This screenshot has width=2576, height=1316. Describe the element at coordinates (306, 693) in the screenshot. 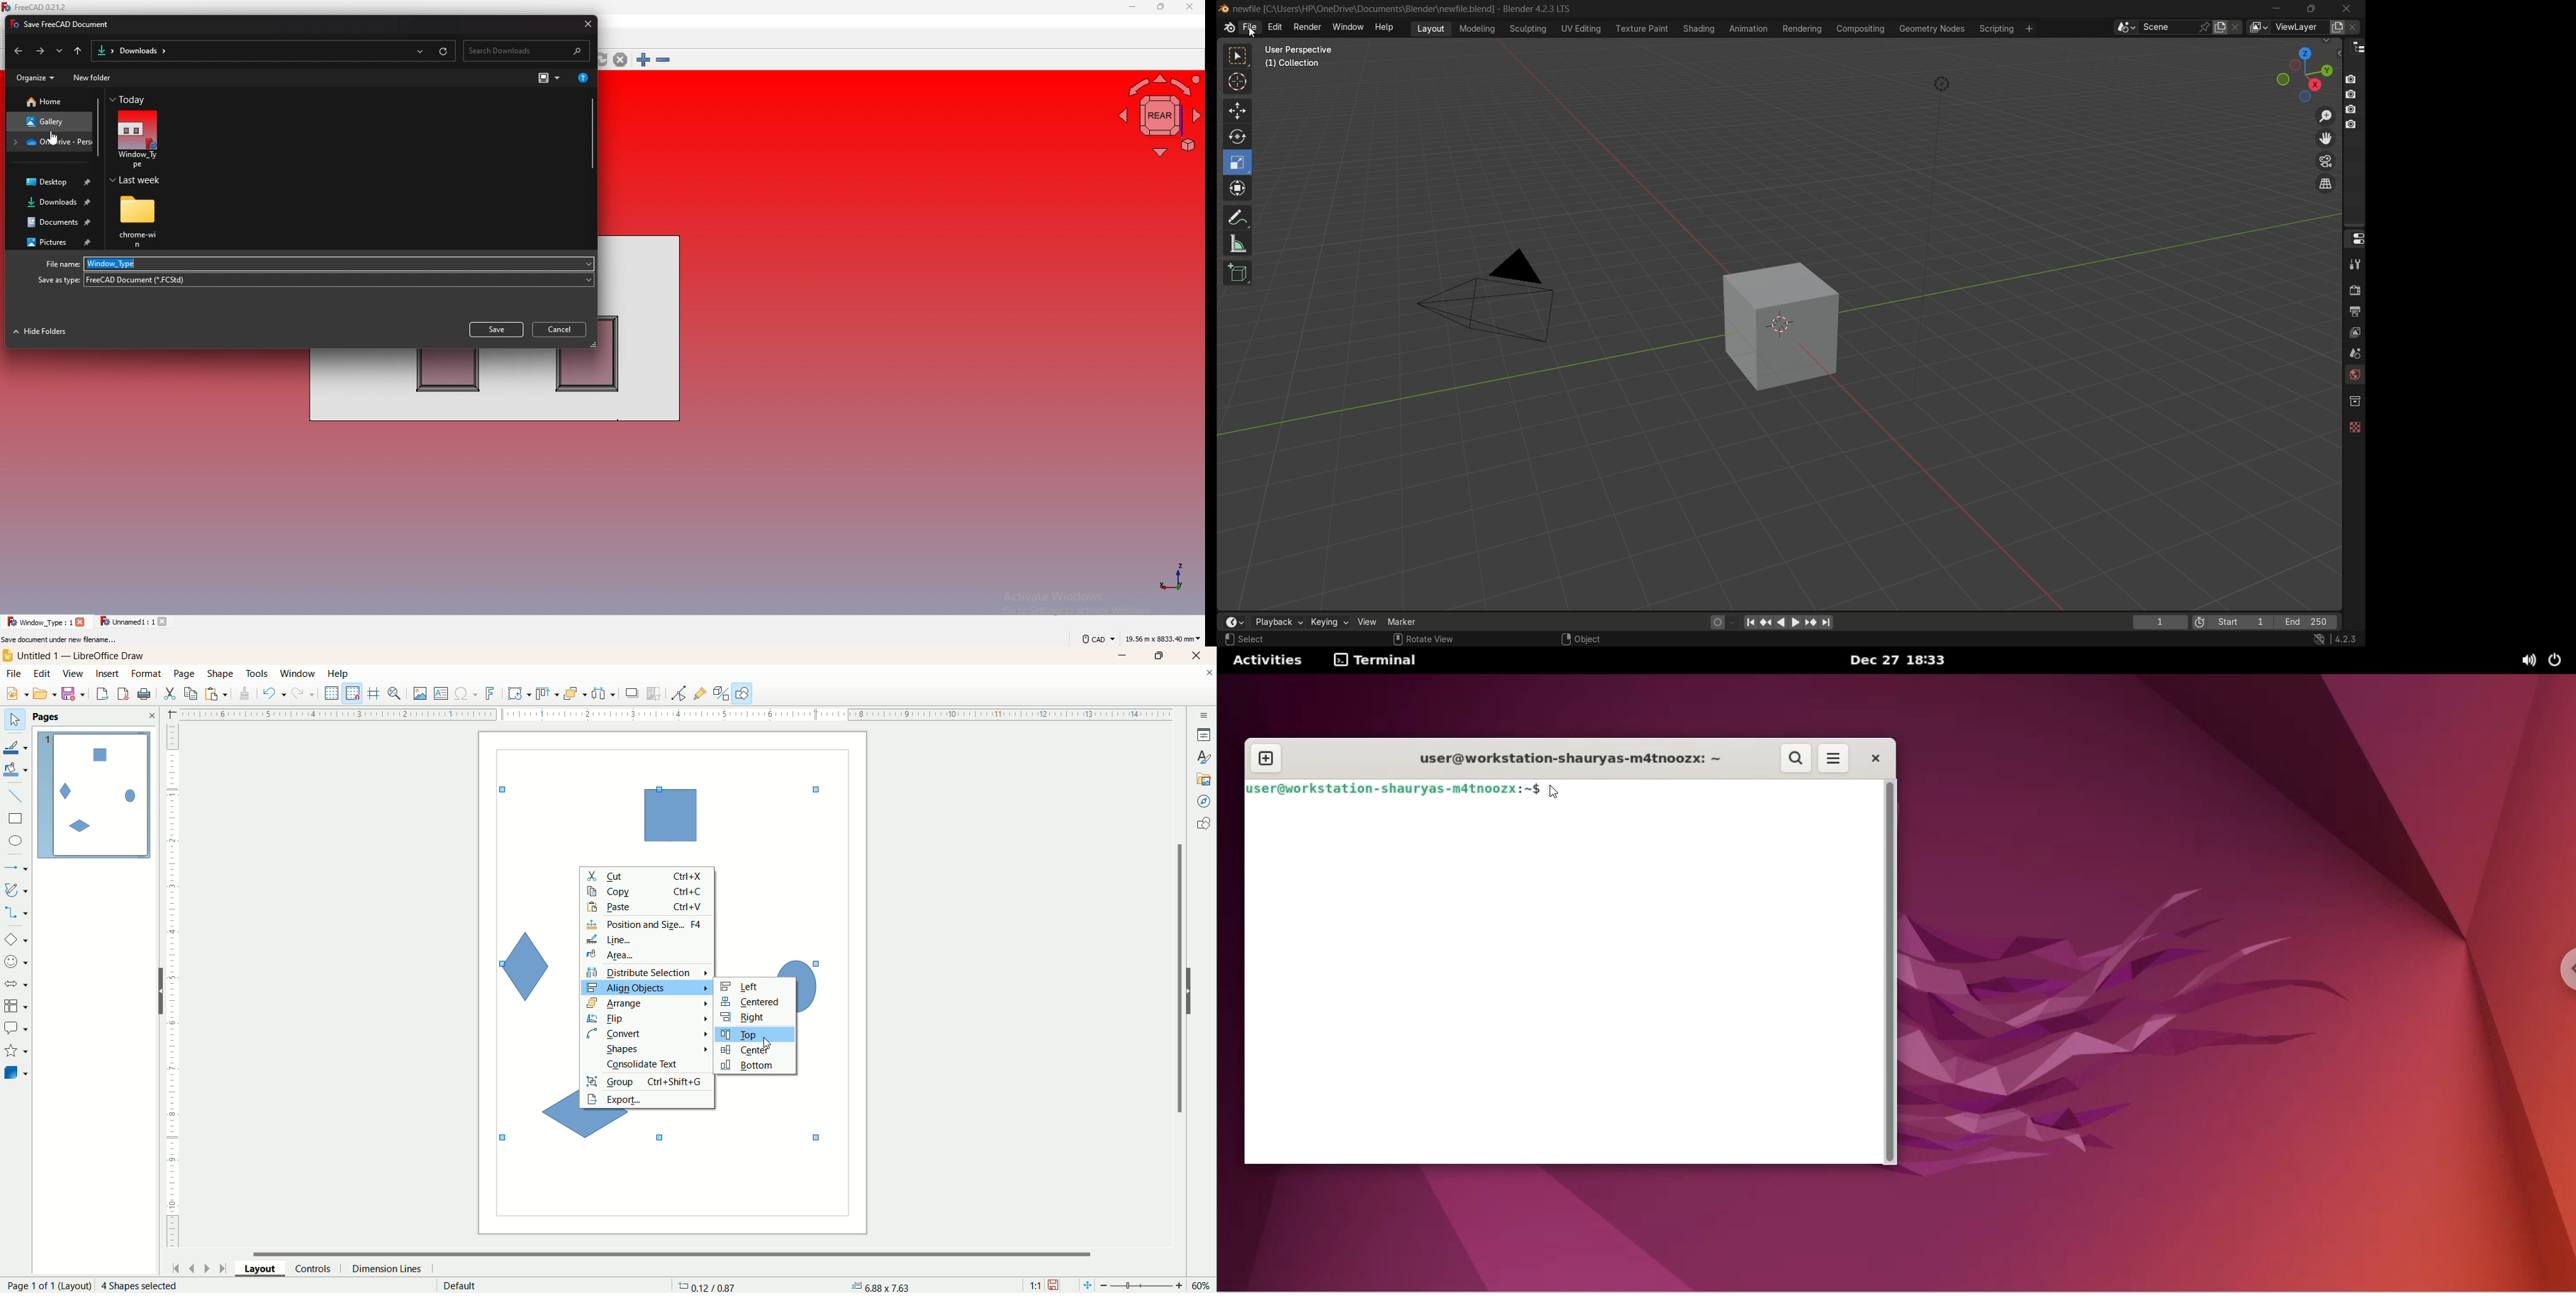

I see `redo` at that location.